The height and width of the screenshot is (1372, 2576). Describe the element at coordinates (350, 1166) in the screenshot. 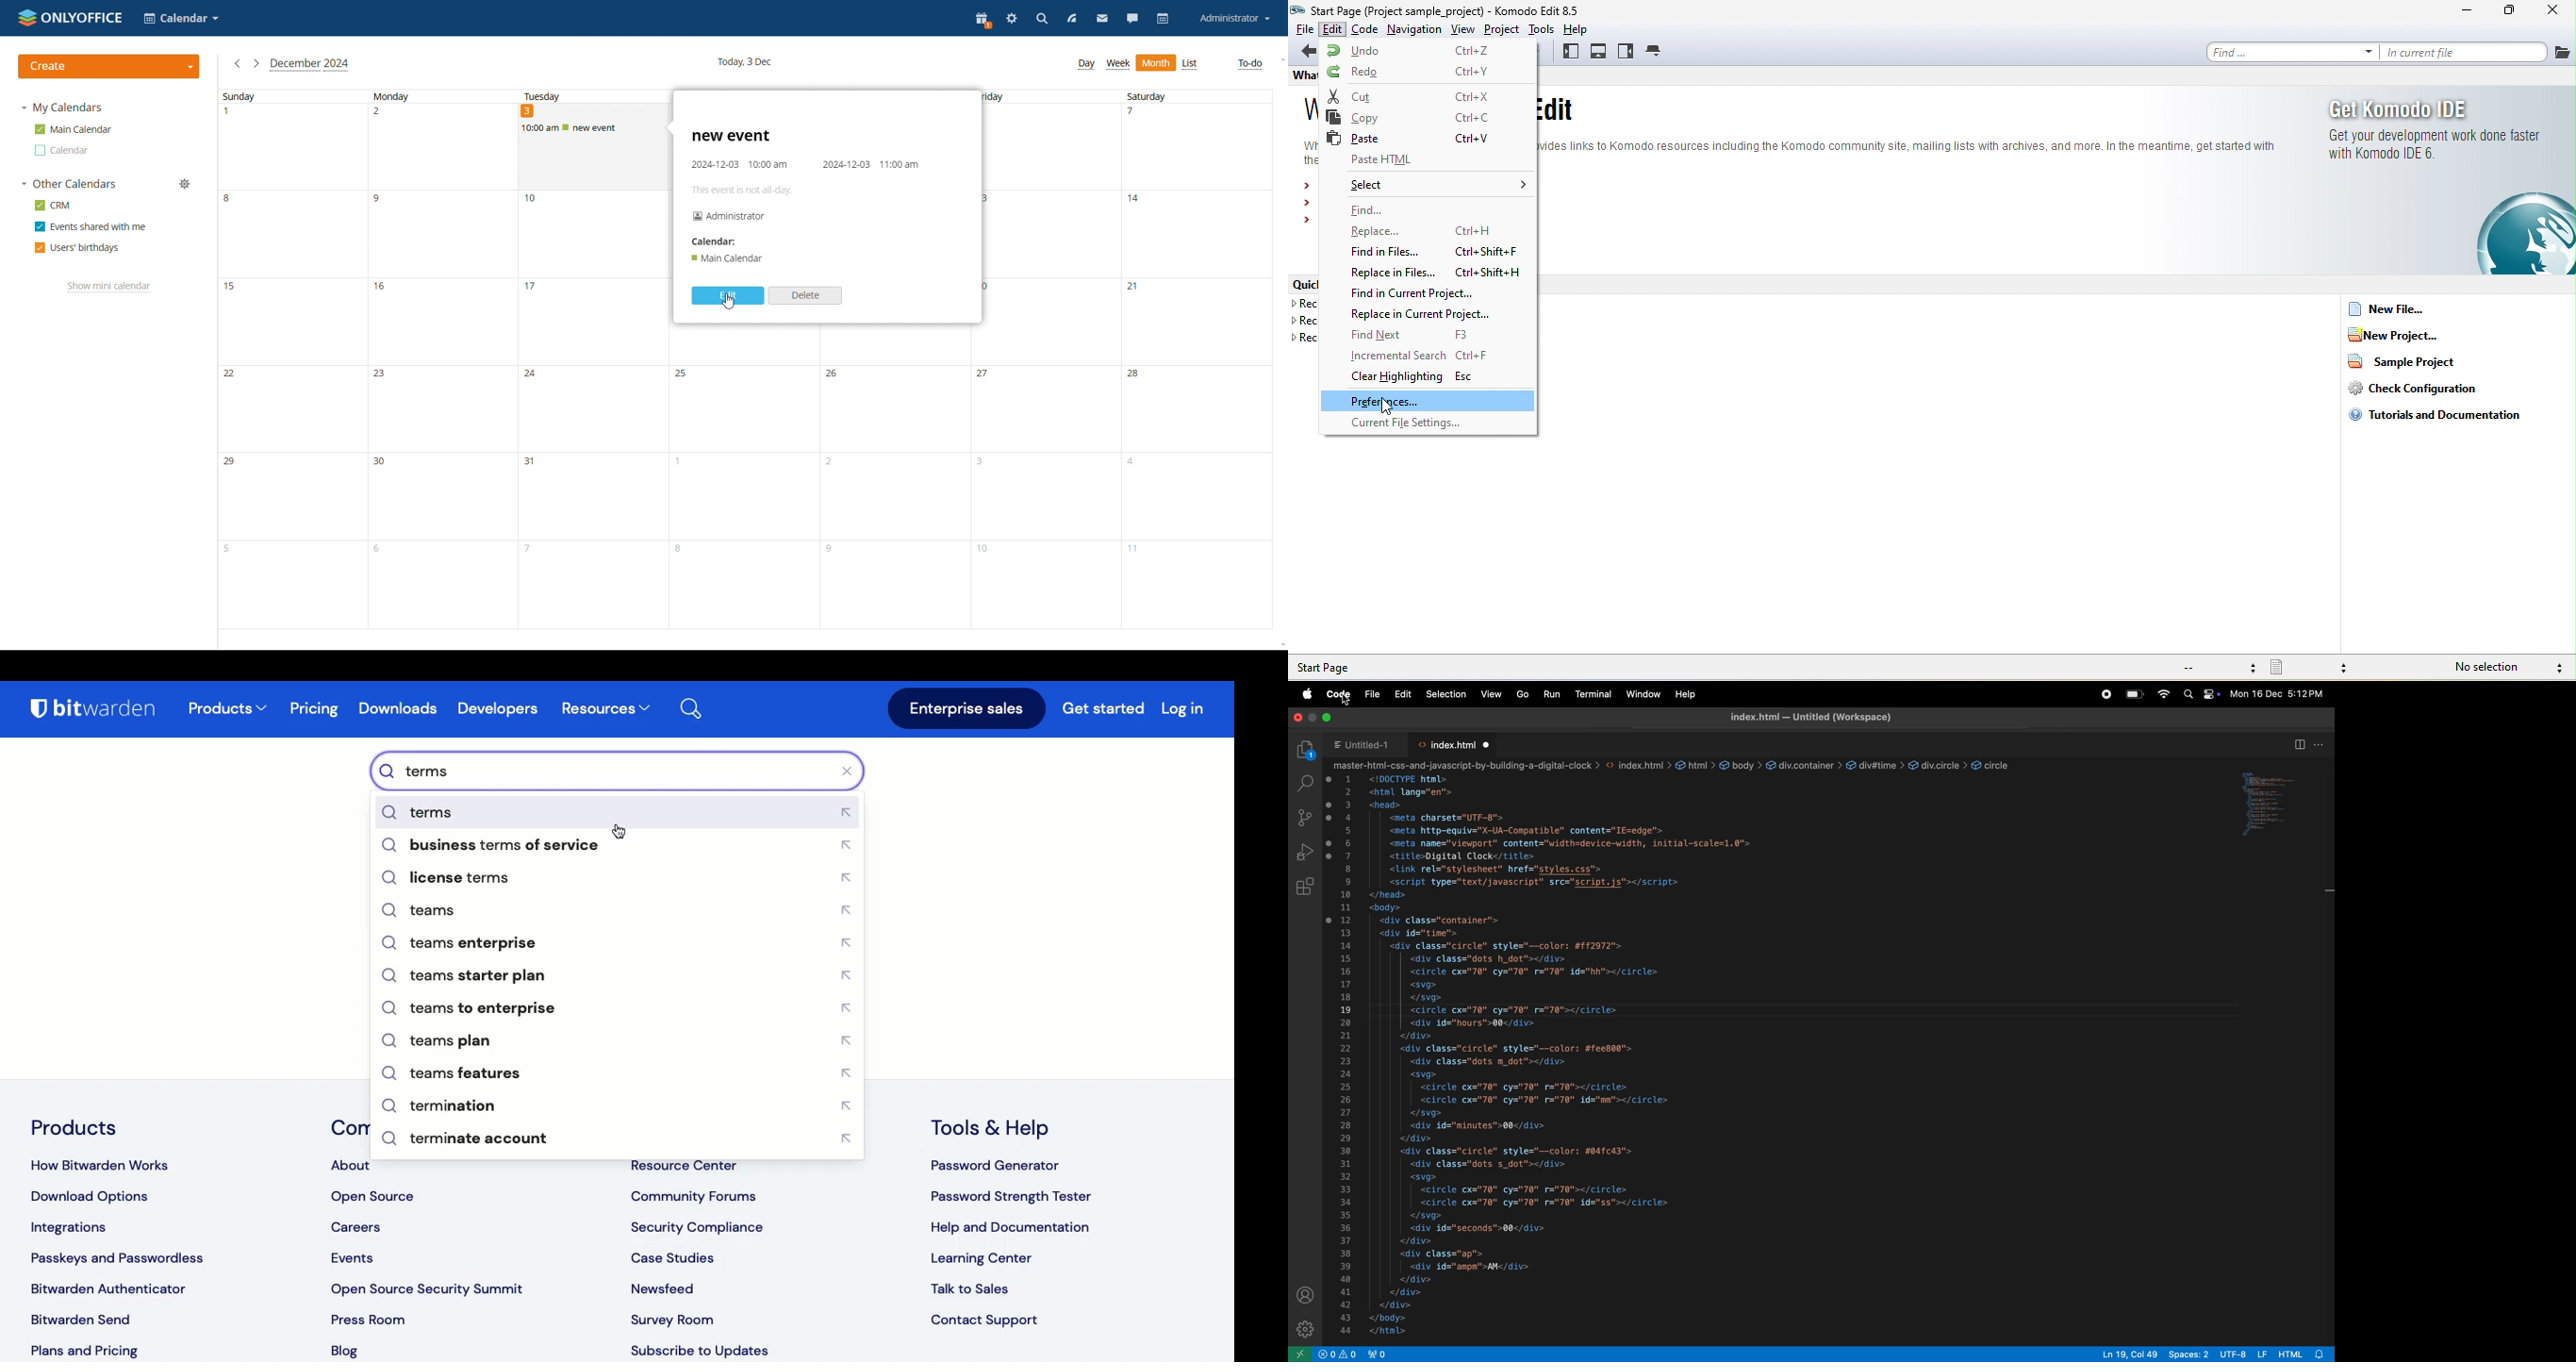

I see `about` at that location.